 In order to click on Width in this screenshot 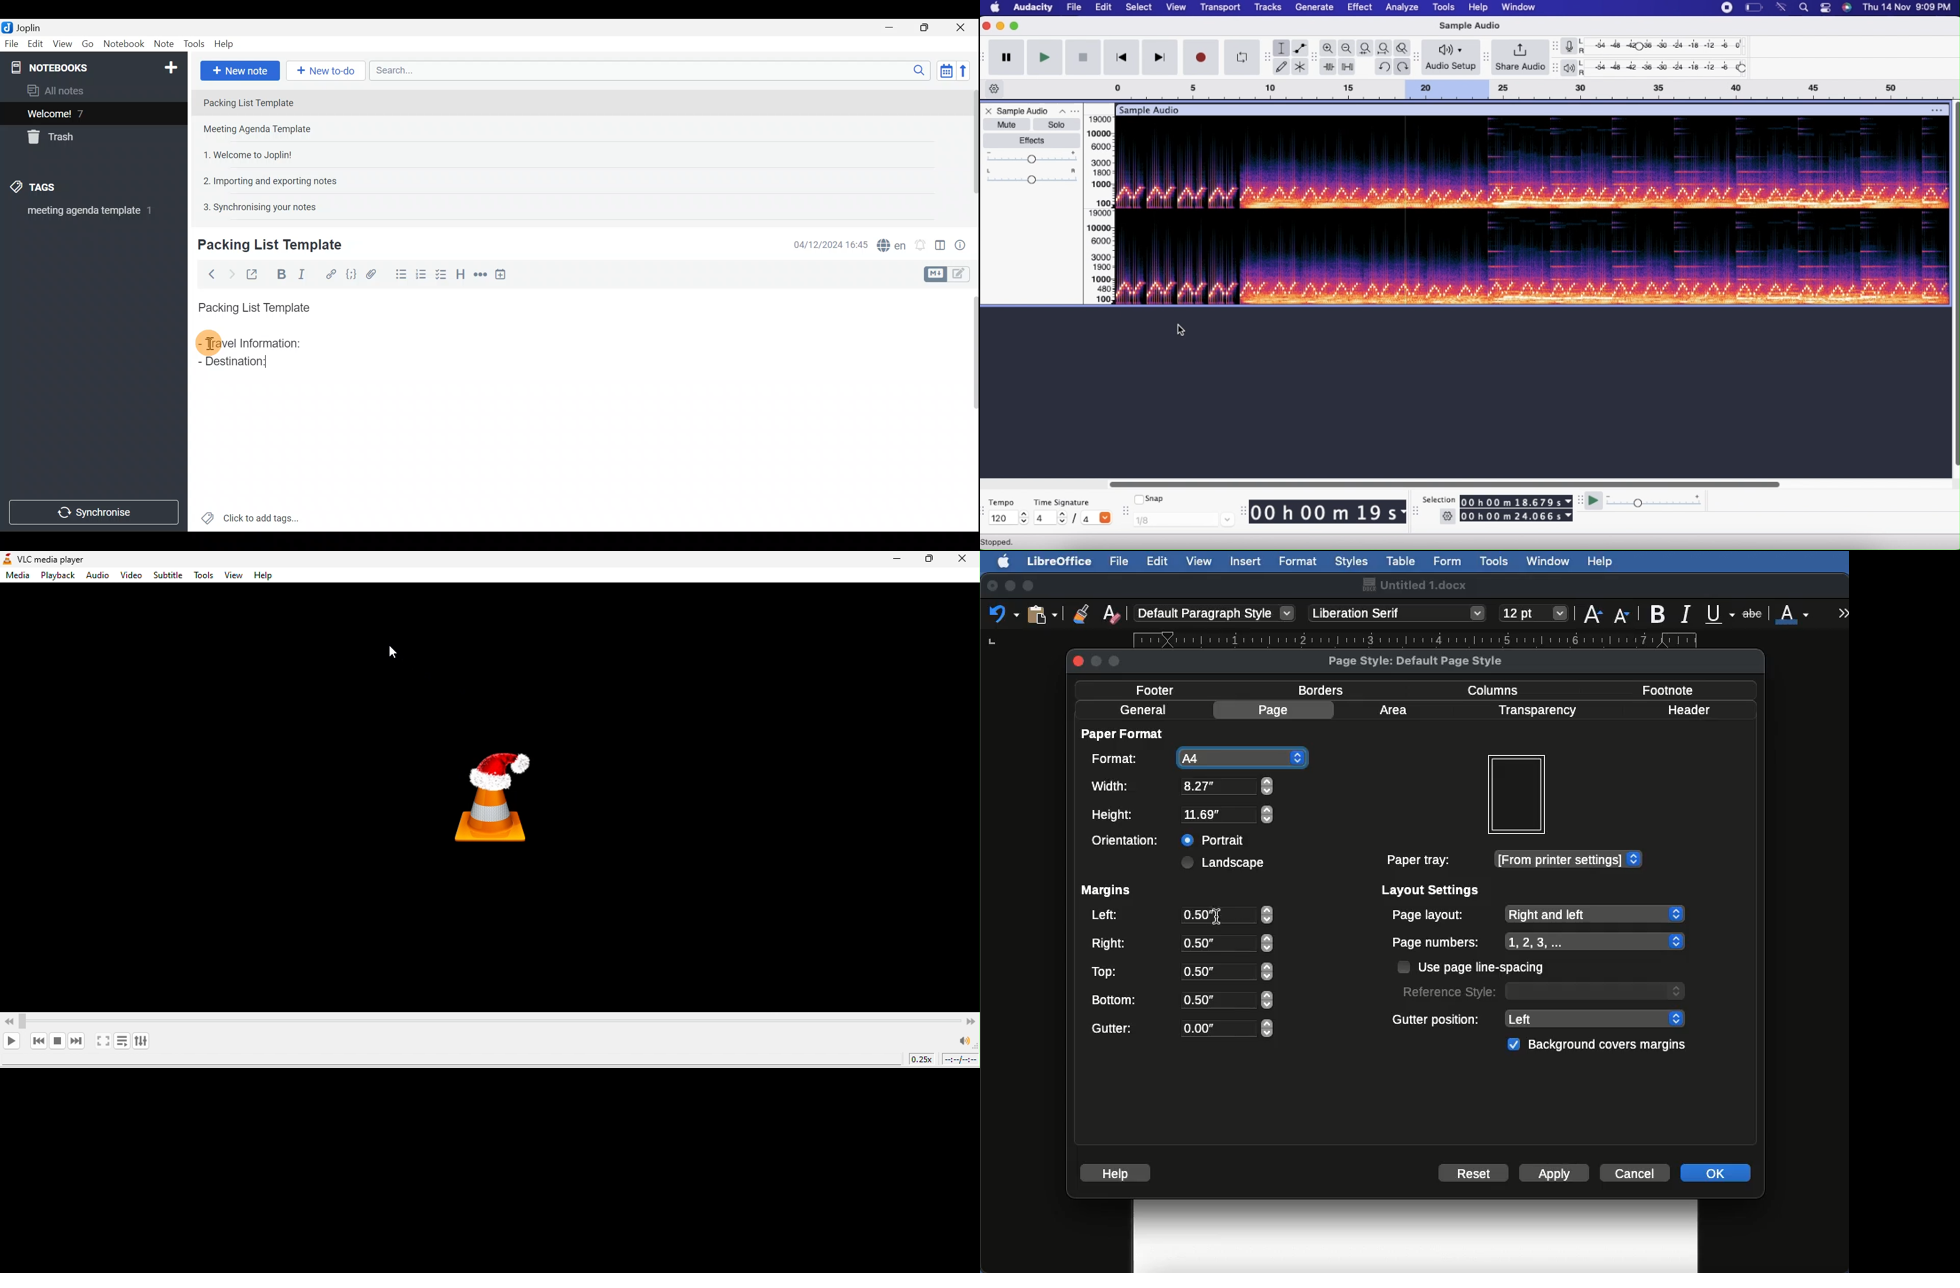, I will do `click(1181, 786)`.